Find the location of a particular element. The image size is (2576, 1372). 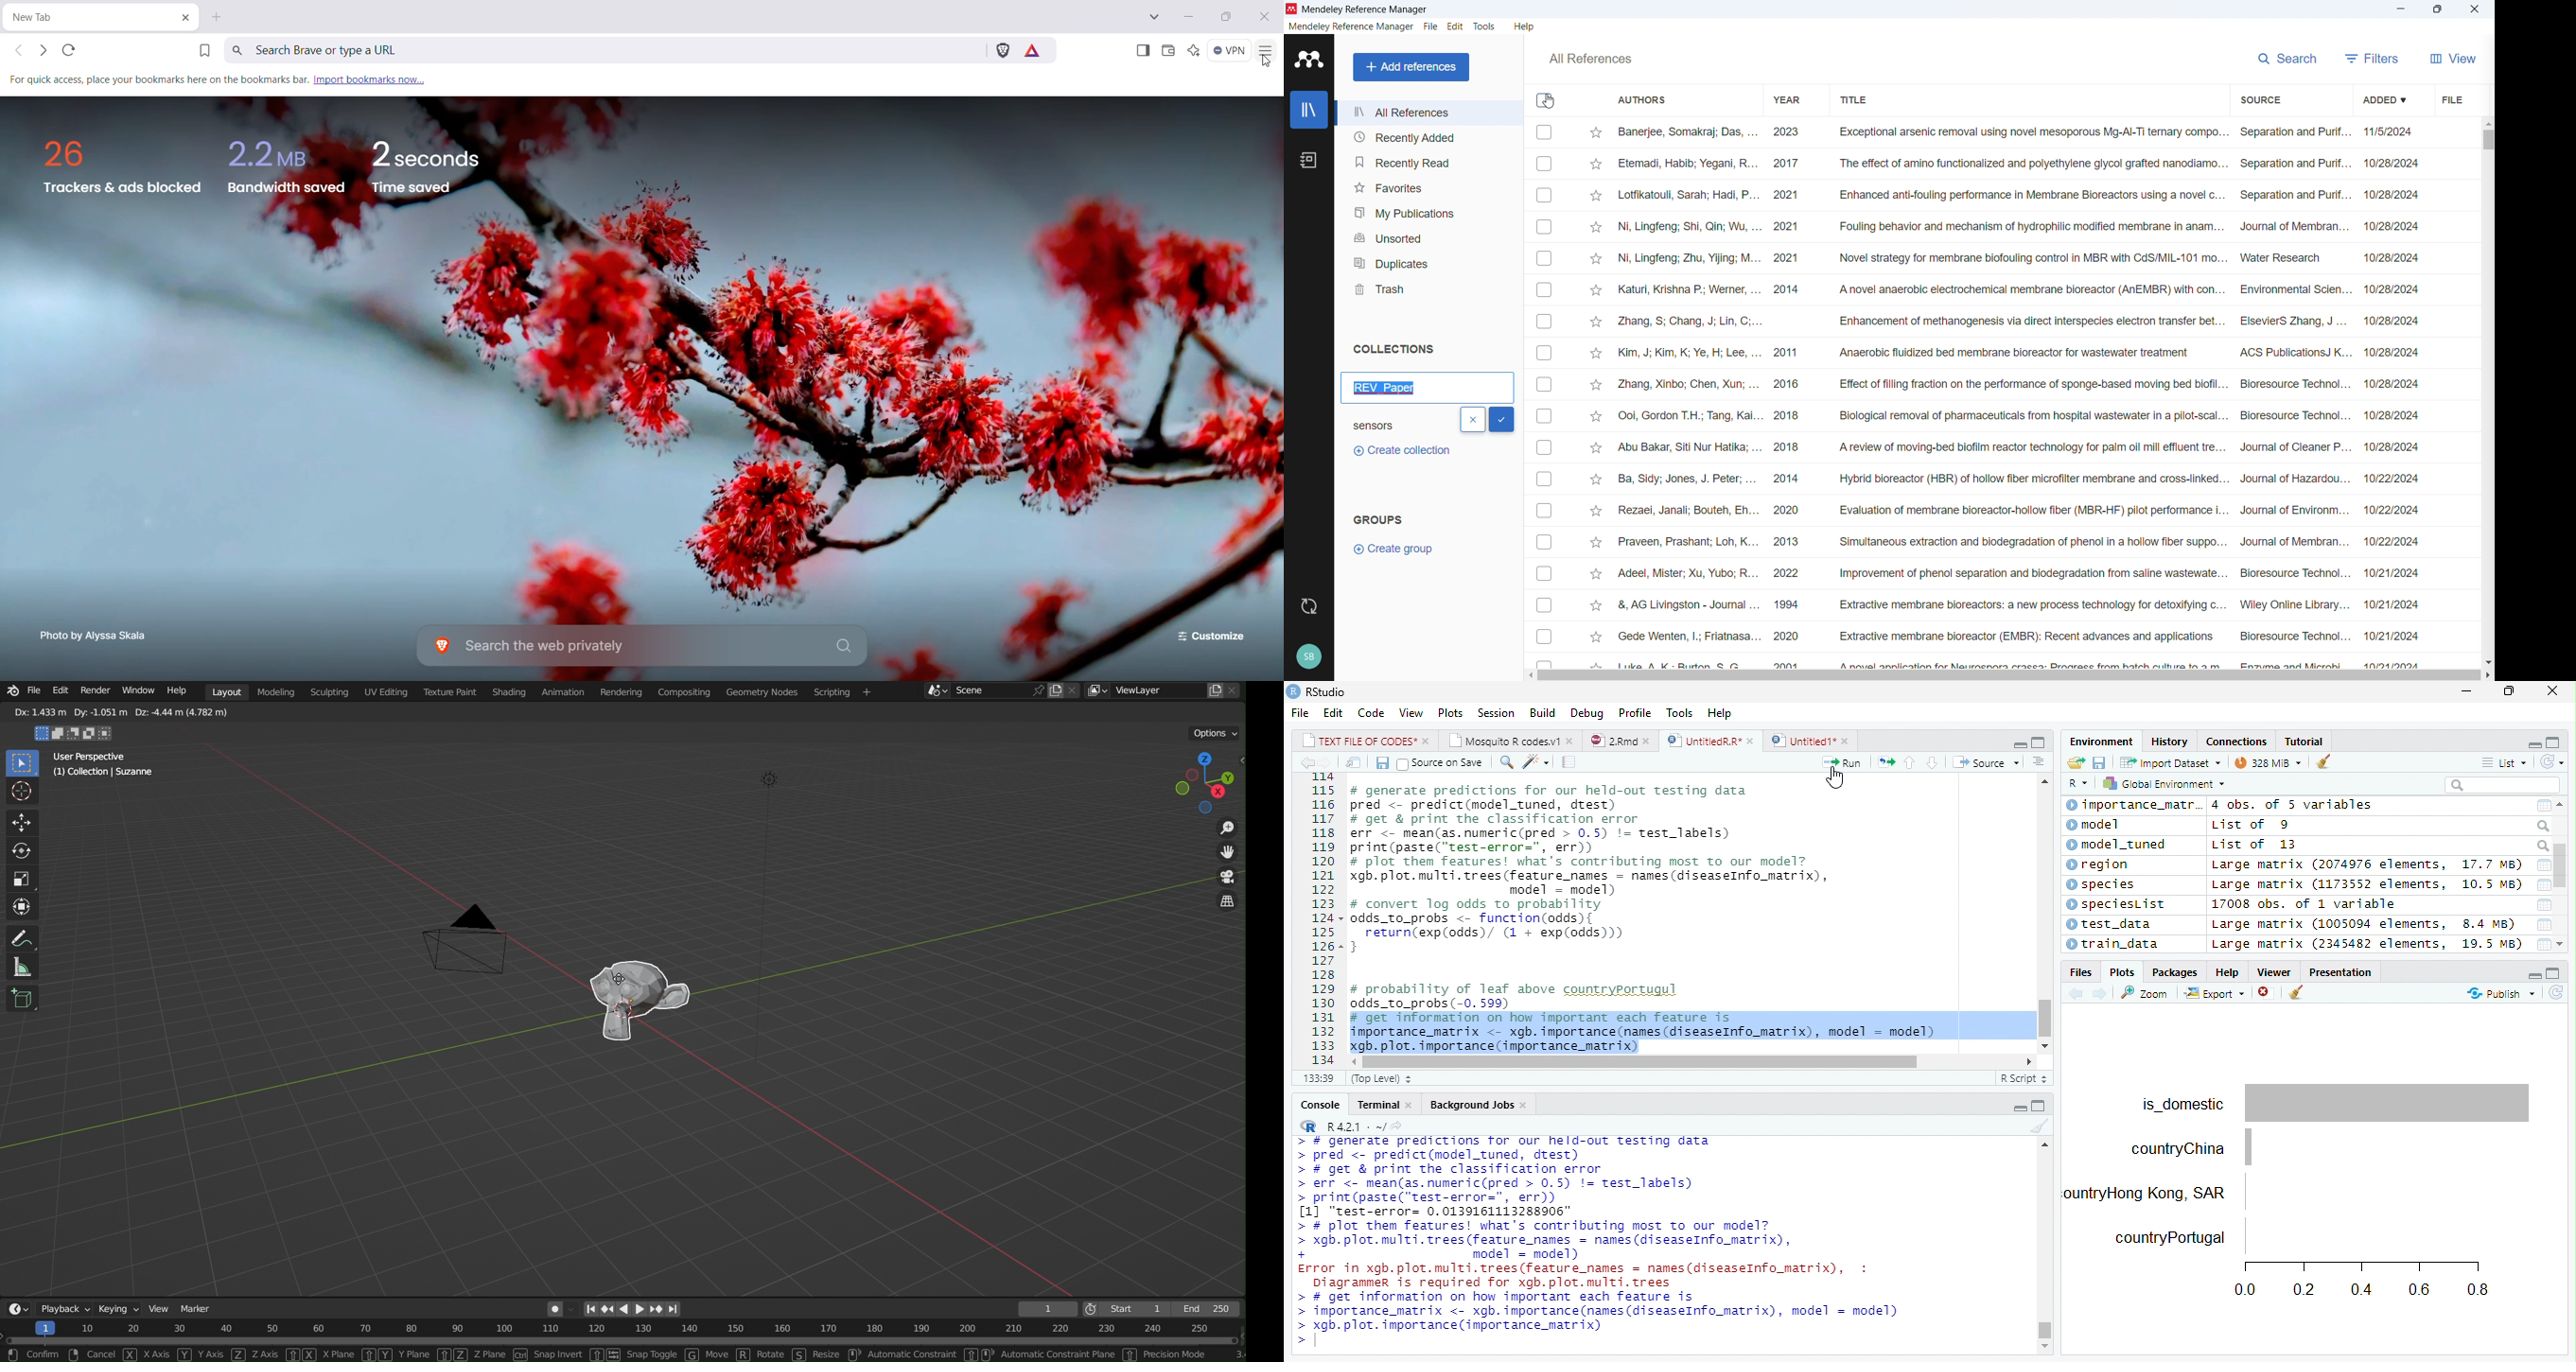

Date is located at coordinates (2544, 945).